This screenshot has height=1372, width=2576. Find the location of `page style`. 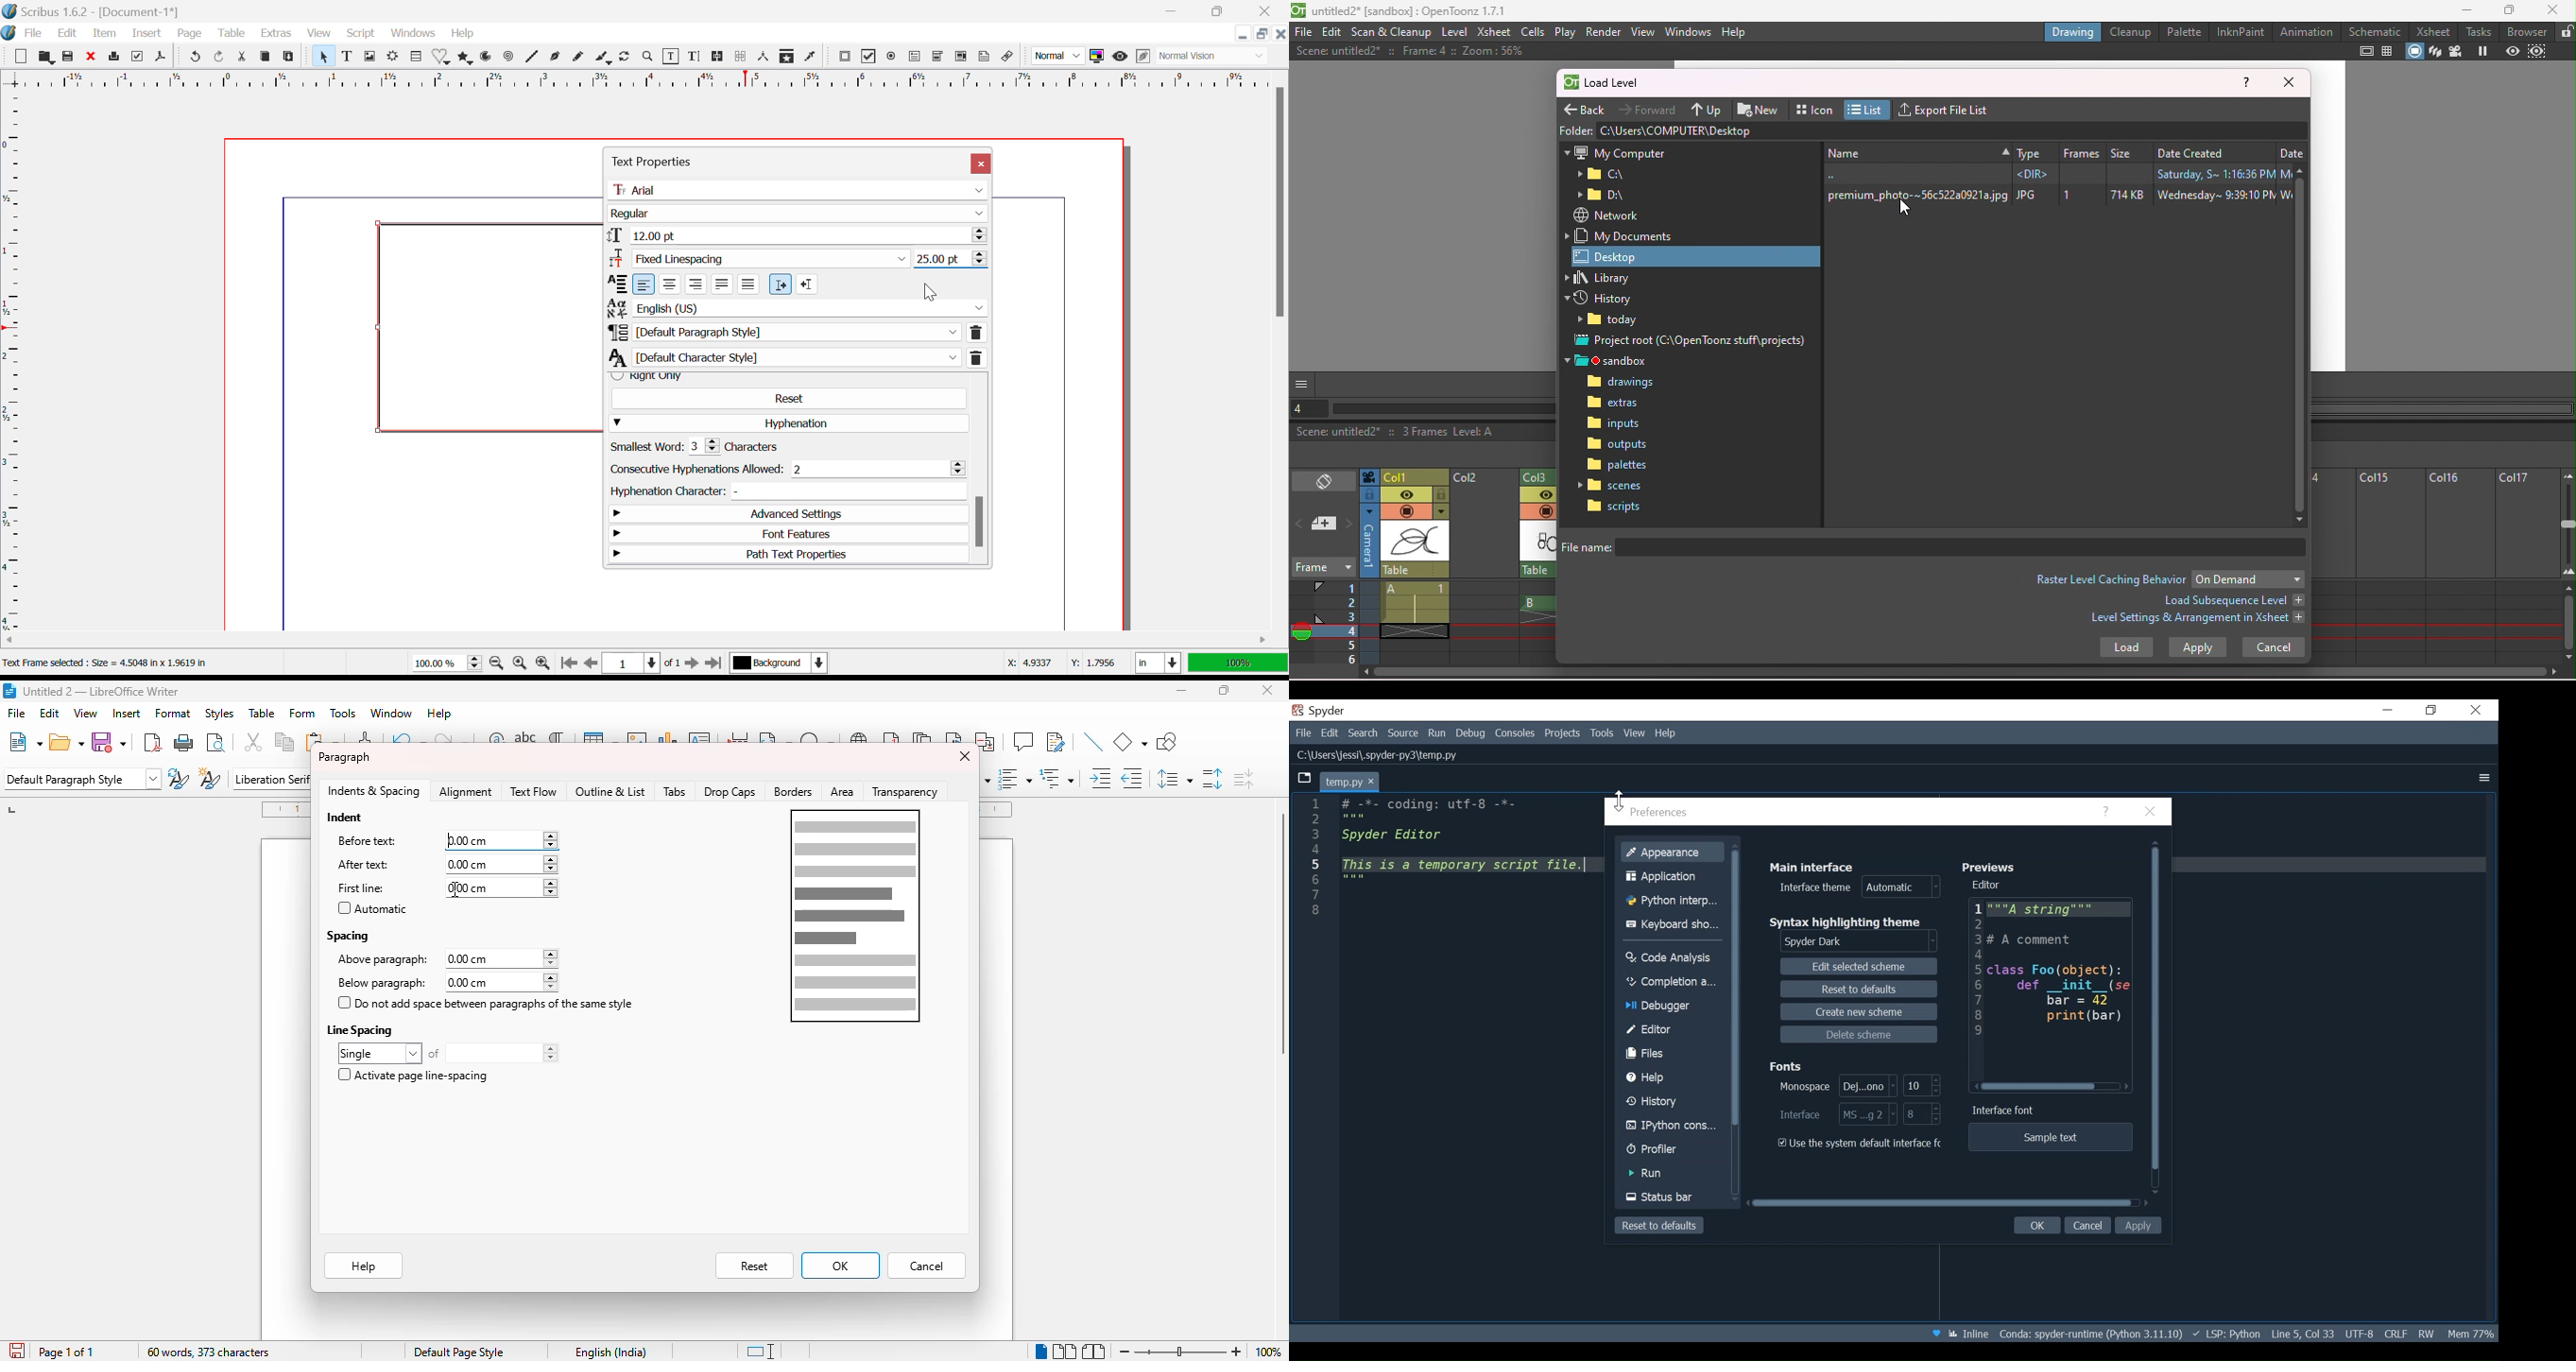

page style is located at coordinates (459, 1352).